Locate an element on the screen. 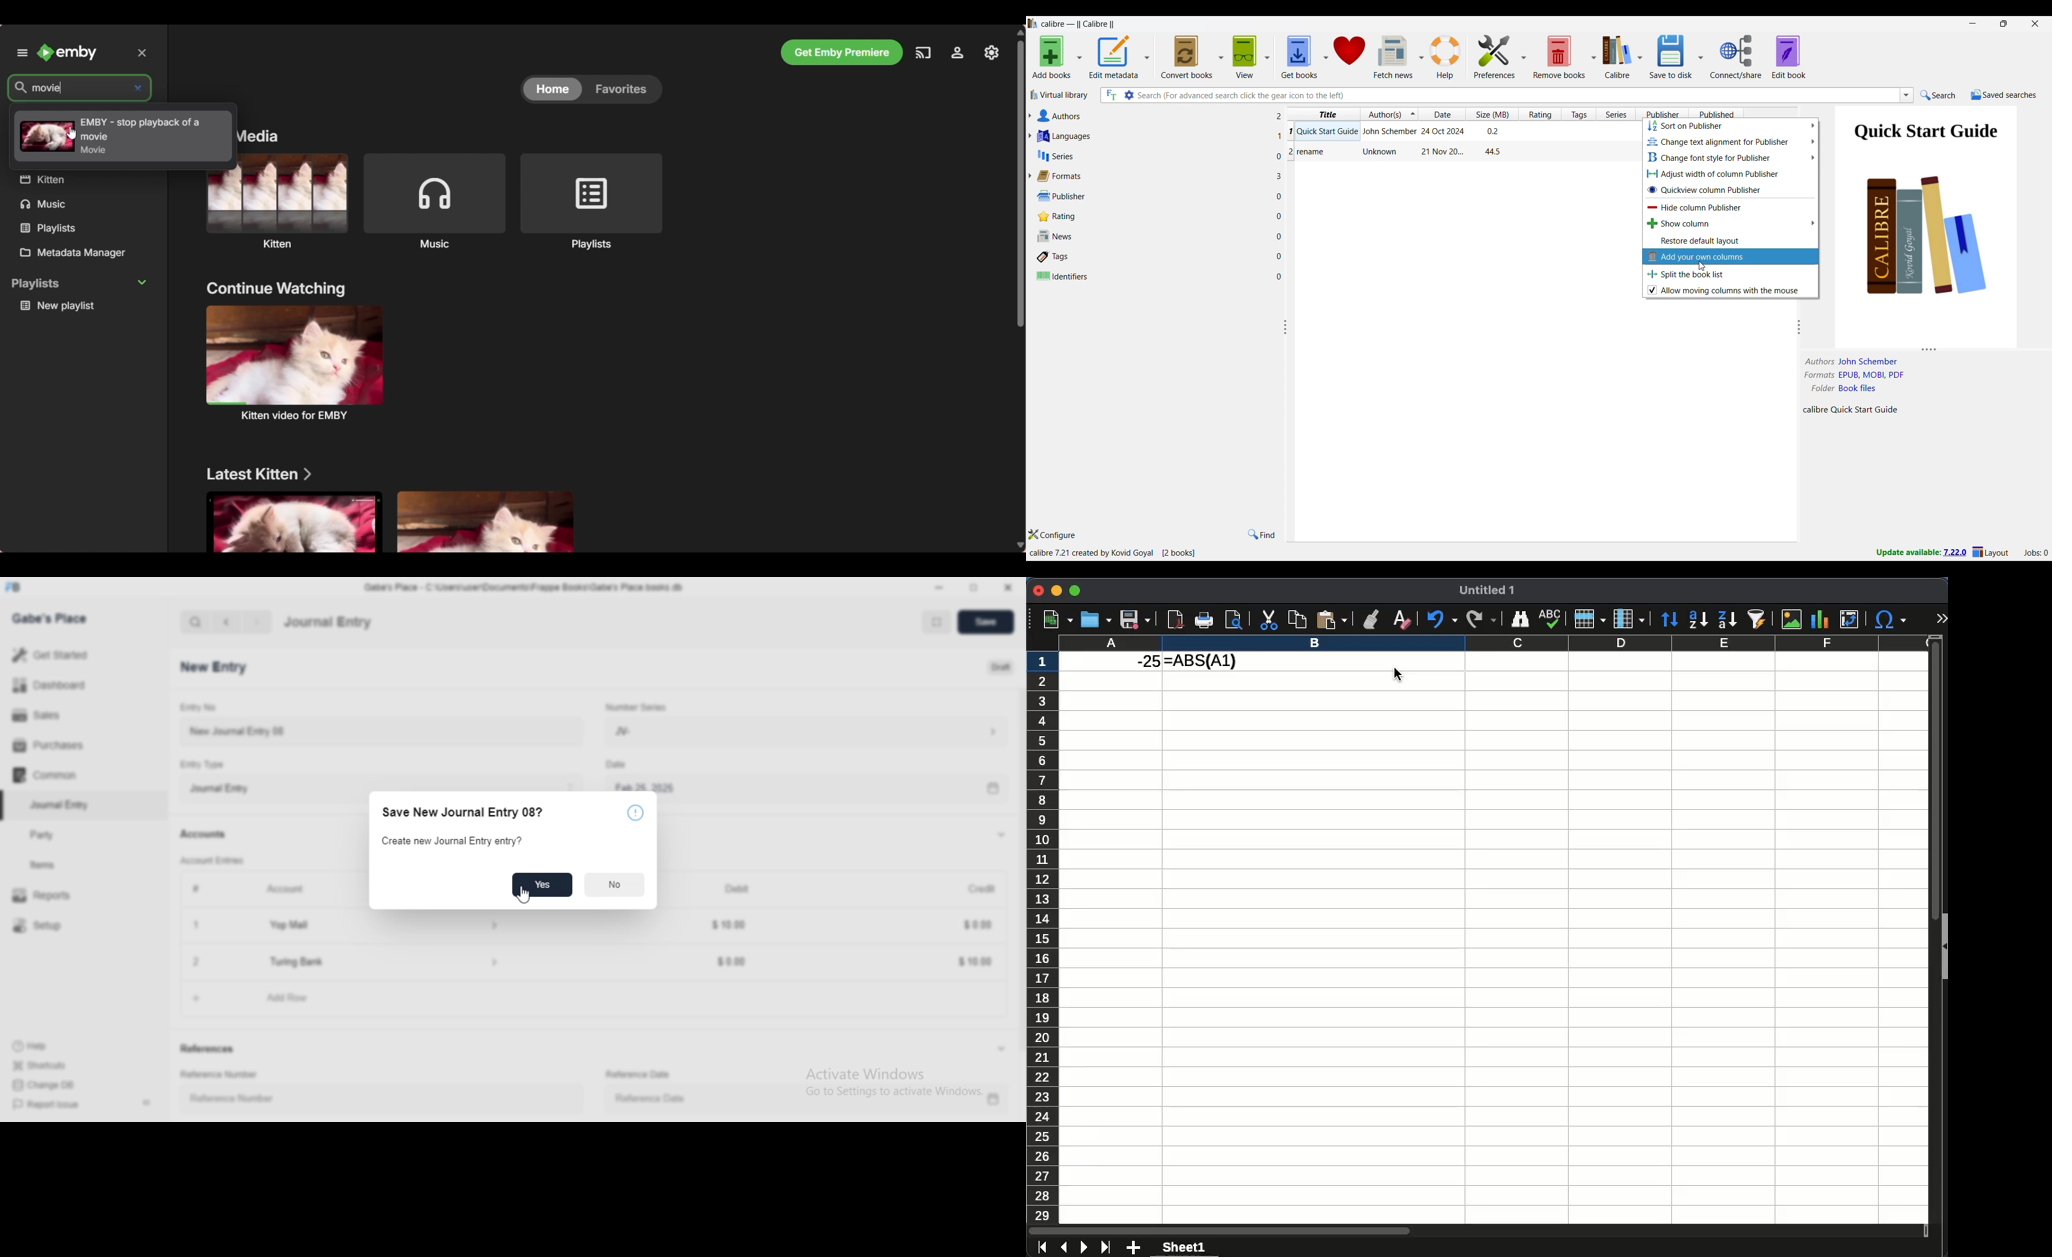 The image size is (2072, 1260). open is located at coordinates (1094, 620).